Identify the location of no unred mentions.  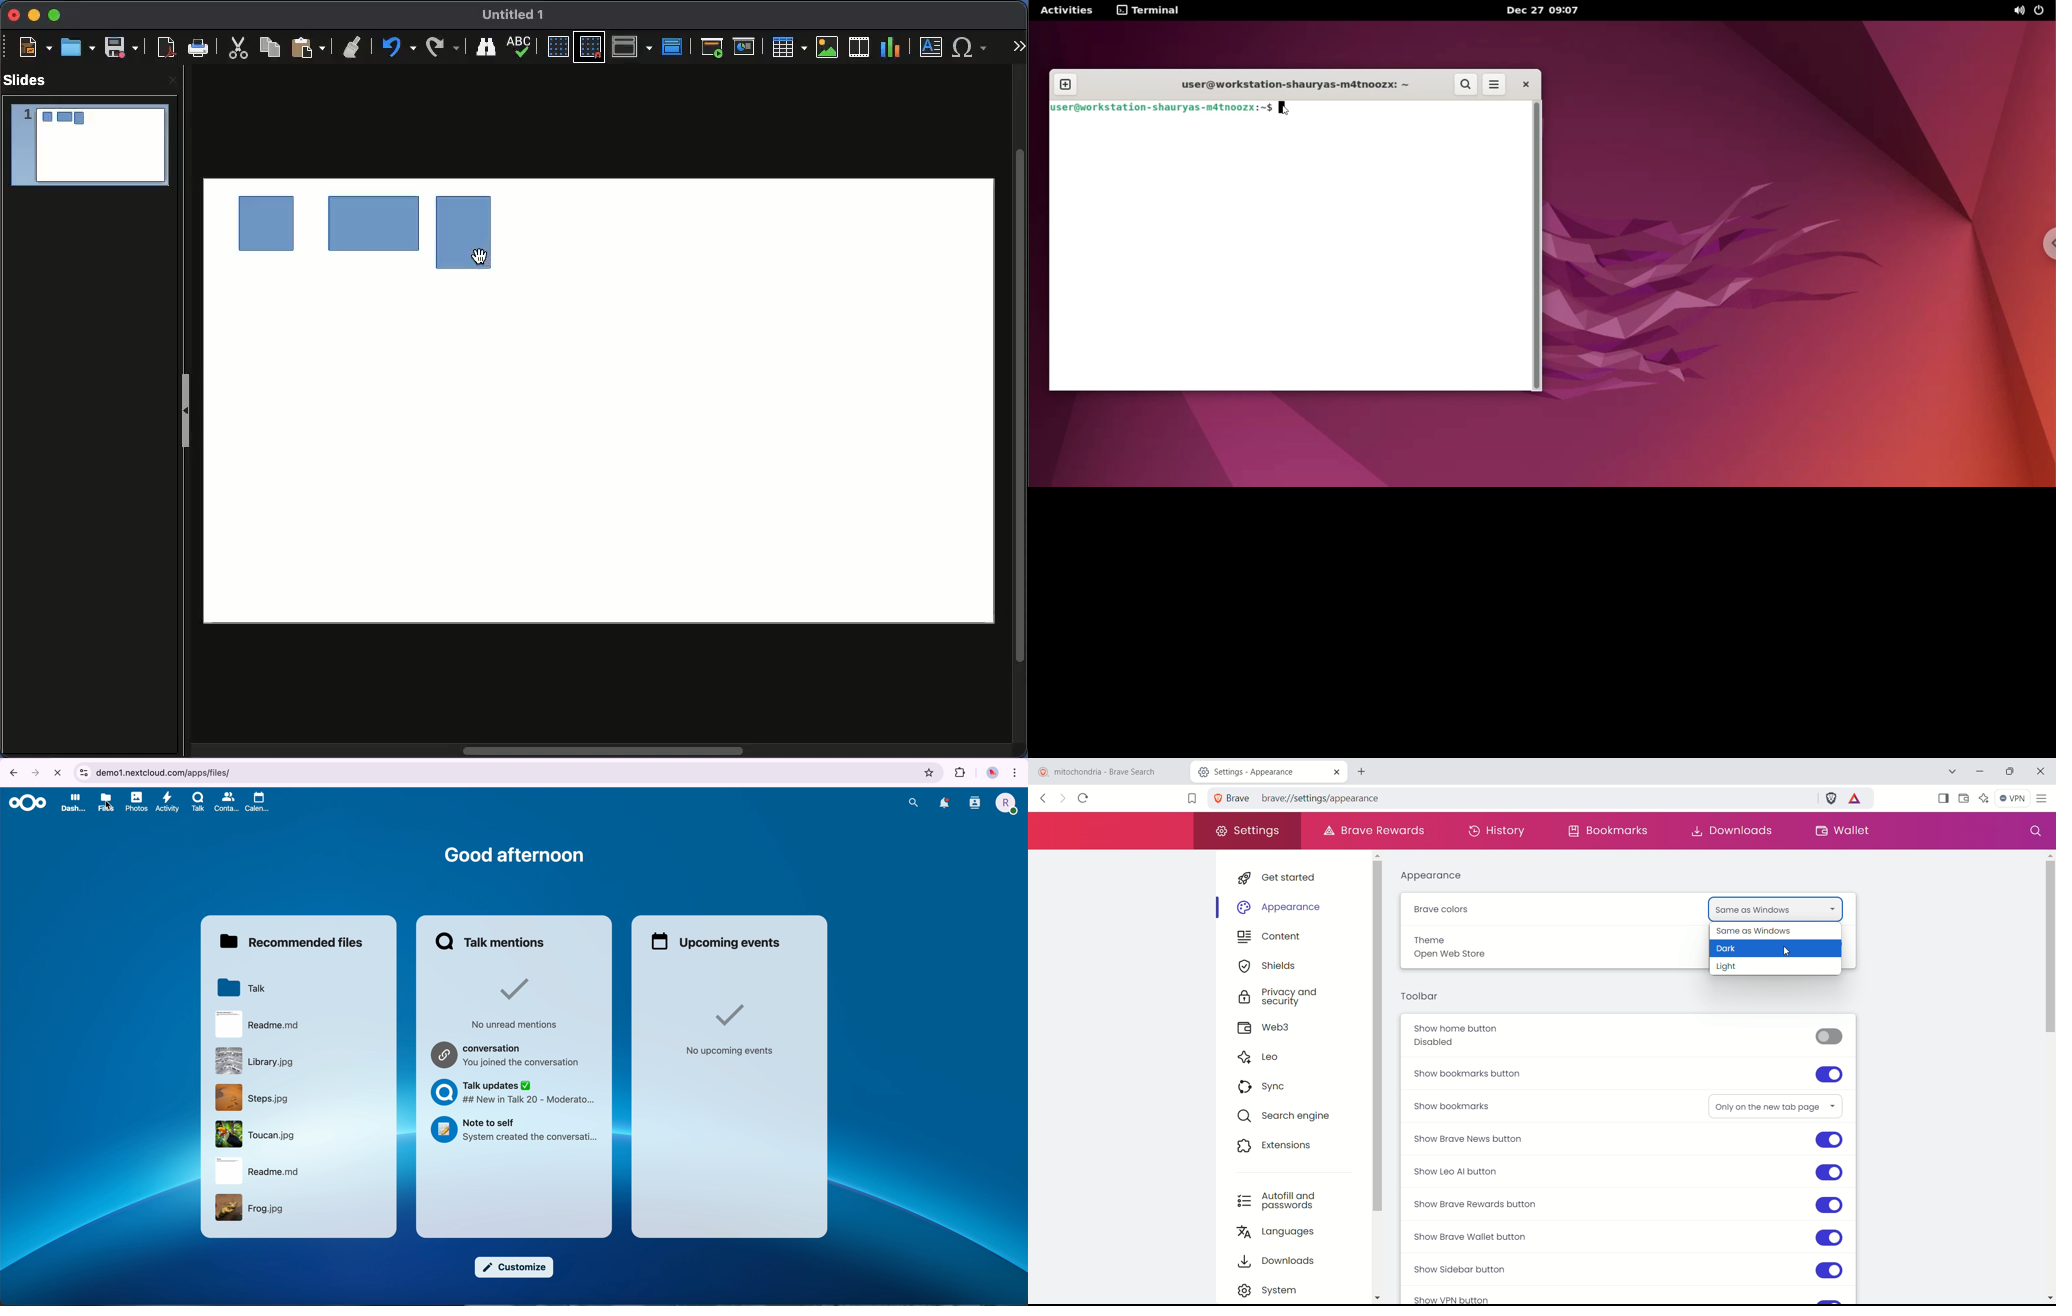
(513, 1024).